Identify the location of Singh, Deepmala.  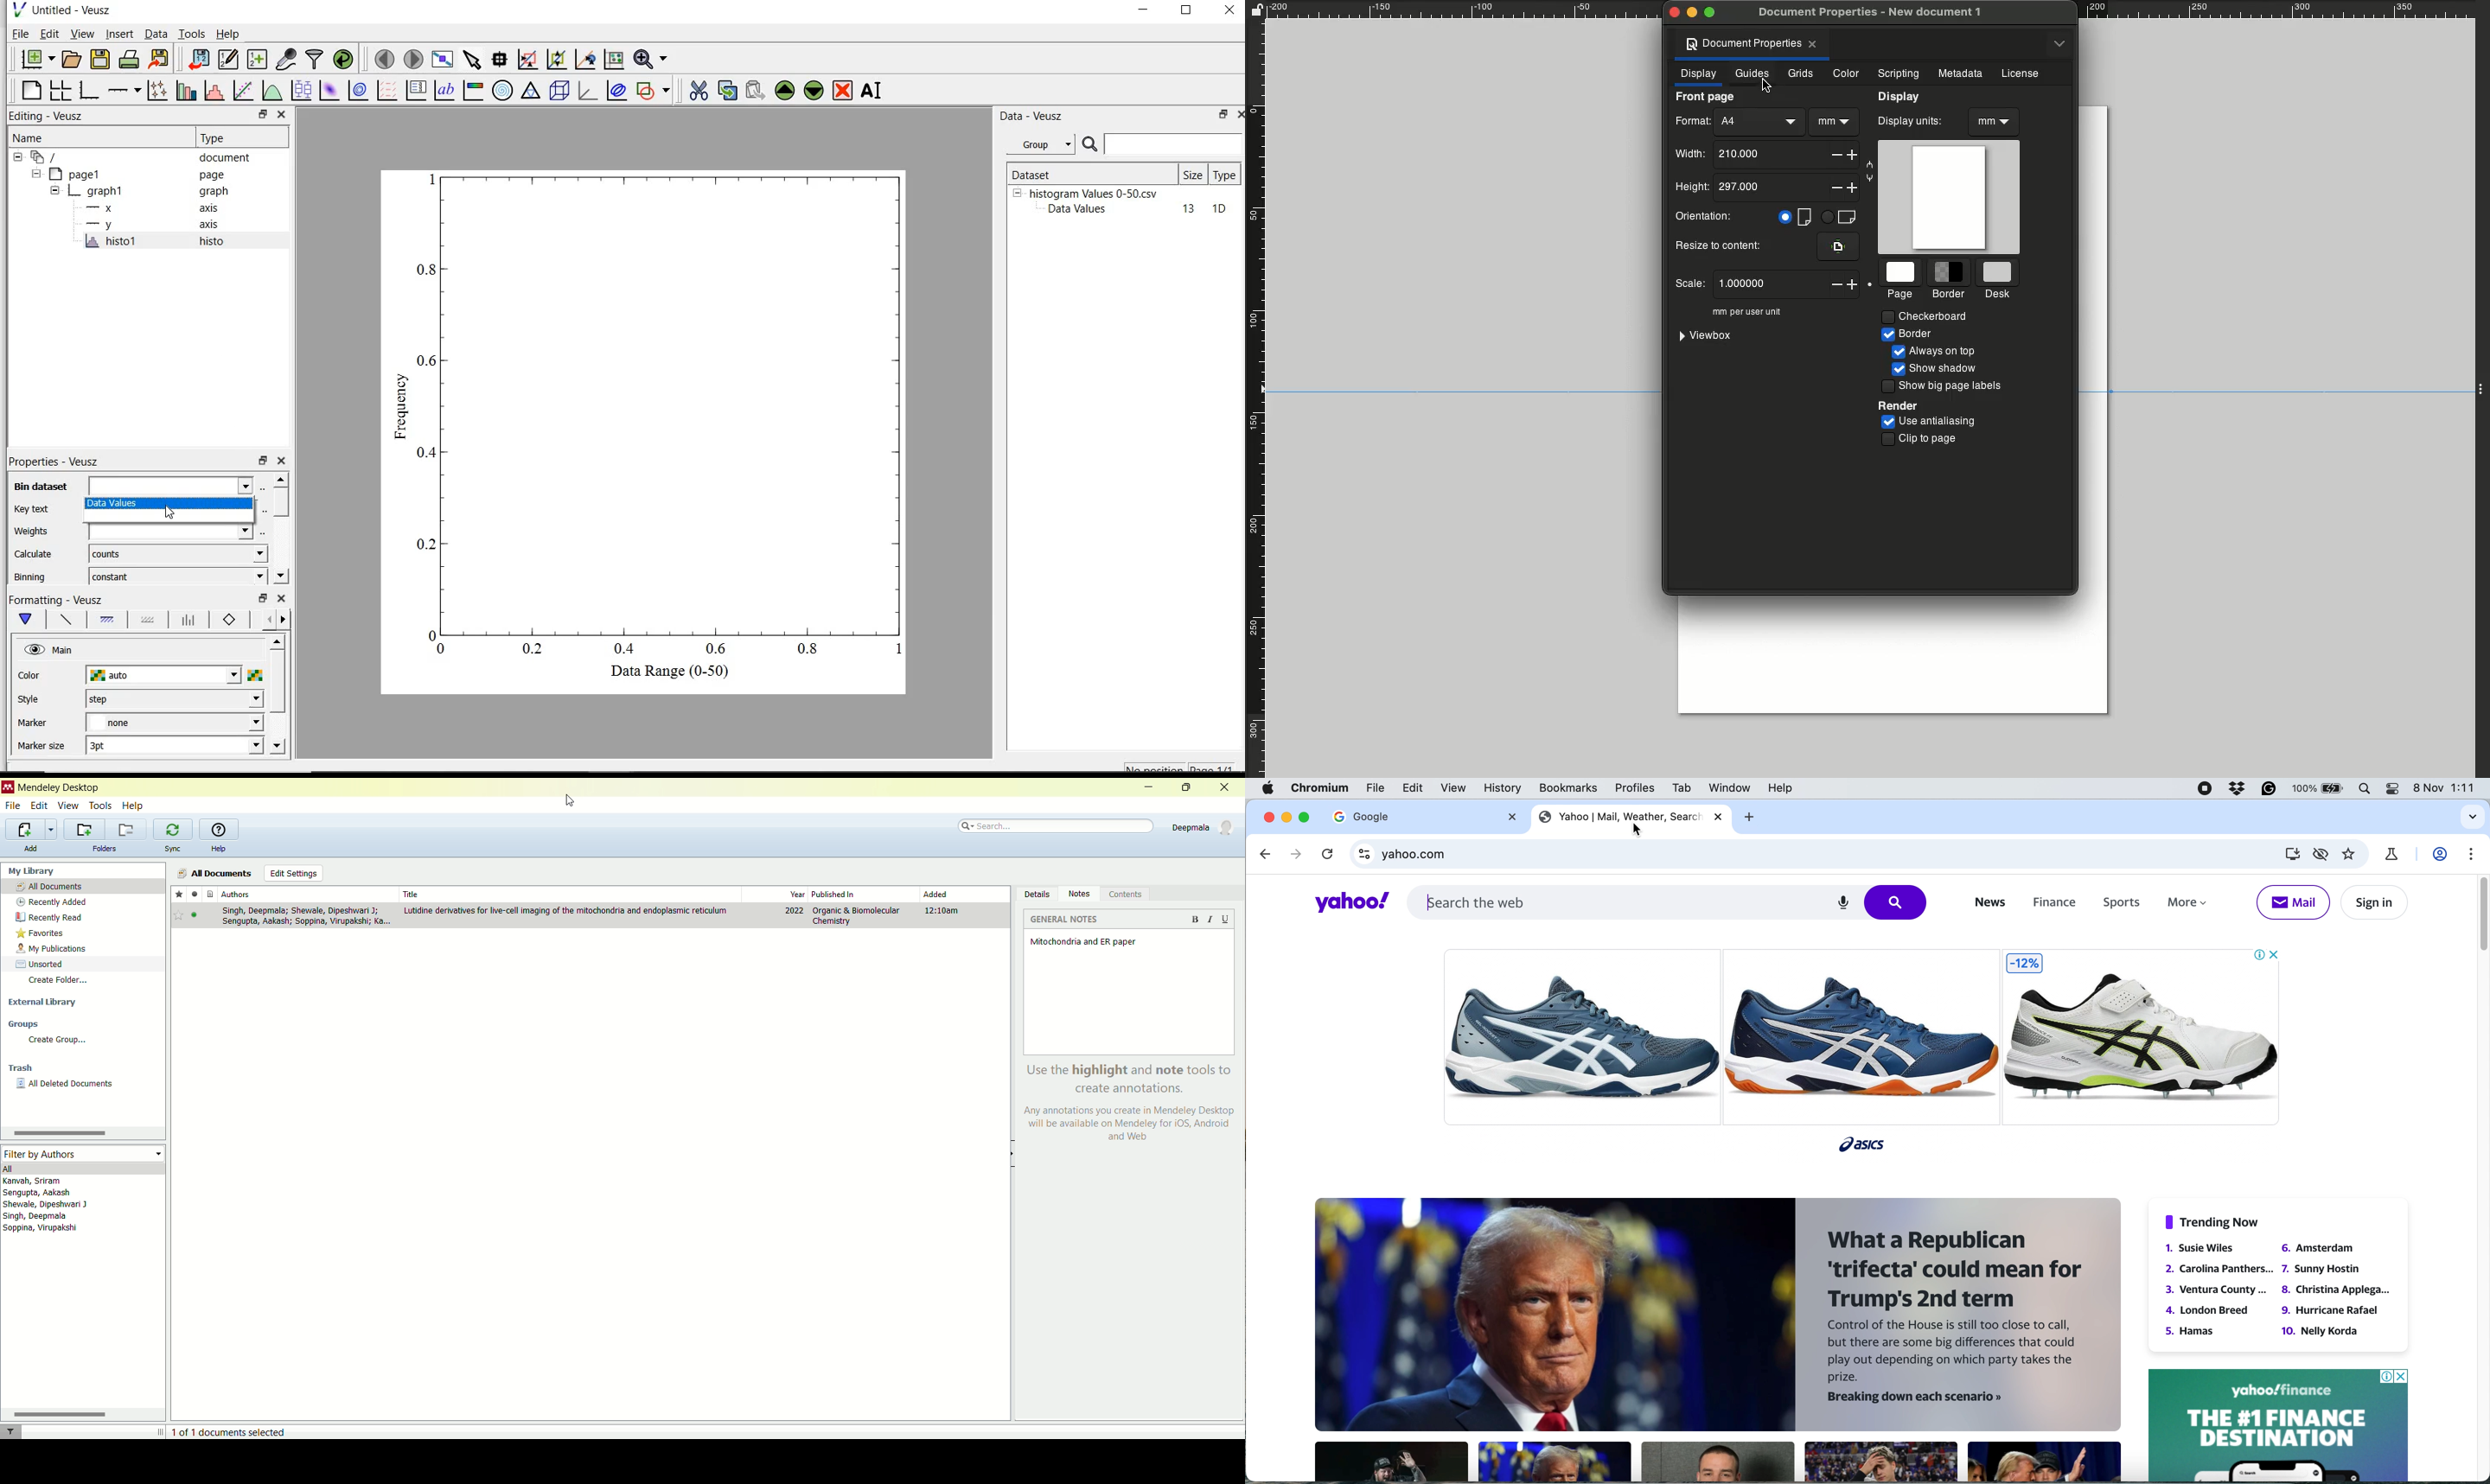
(42, 1217).